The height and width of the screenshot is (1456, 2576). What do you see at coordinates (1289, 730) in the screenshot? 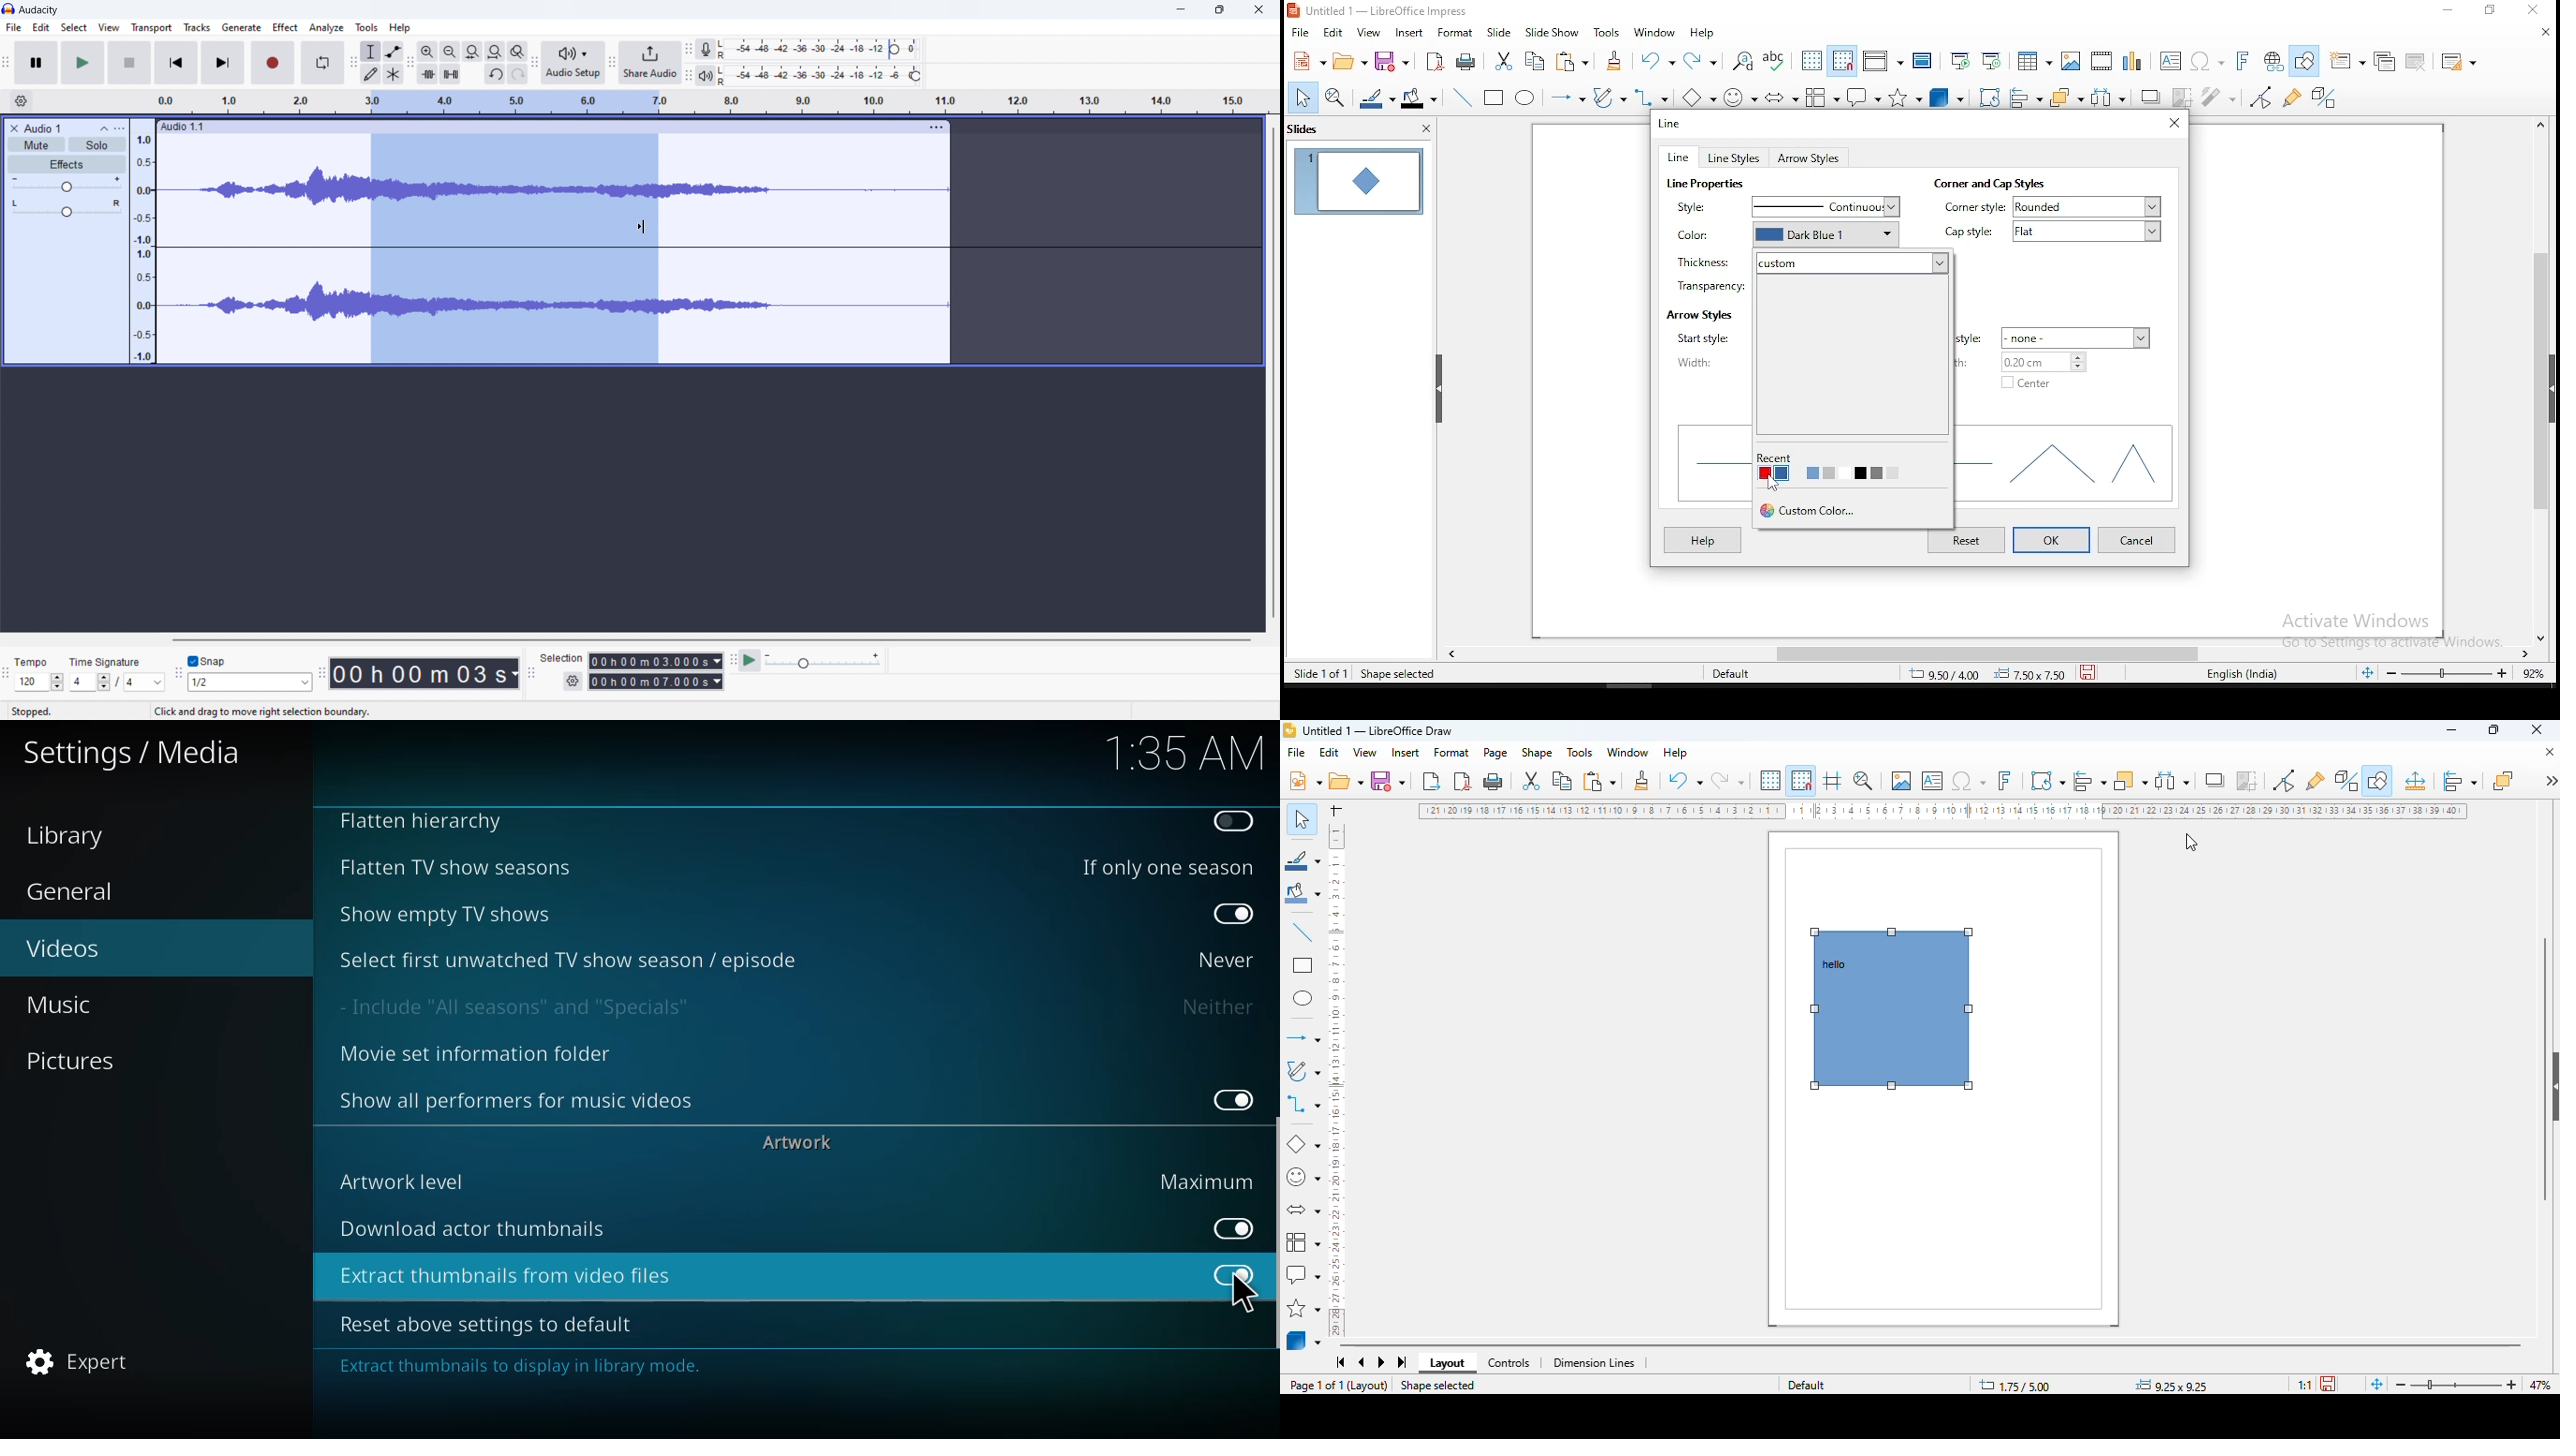
I see `logo` at bounding box center [1289, 730].